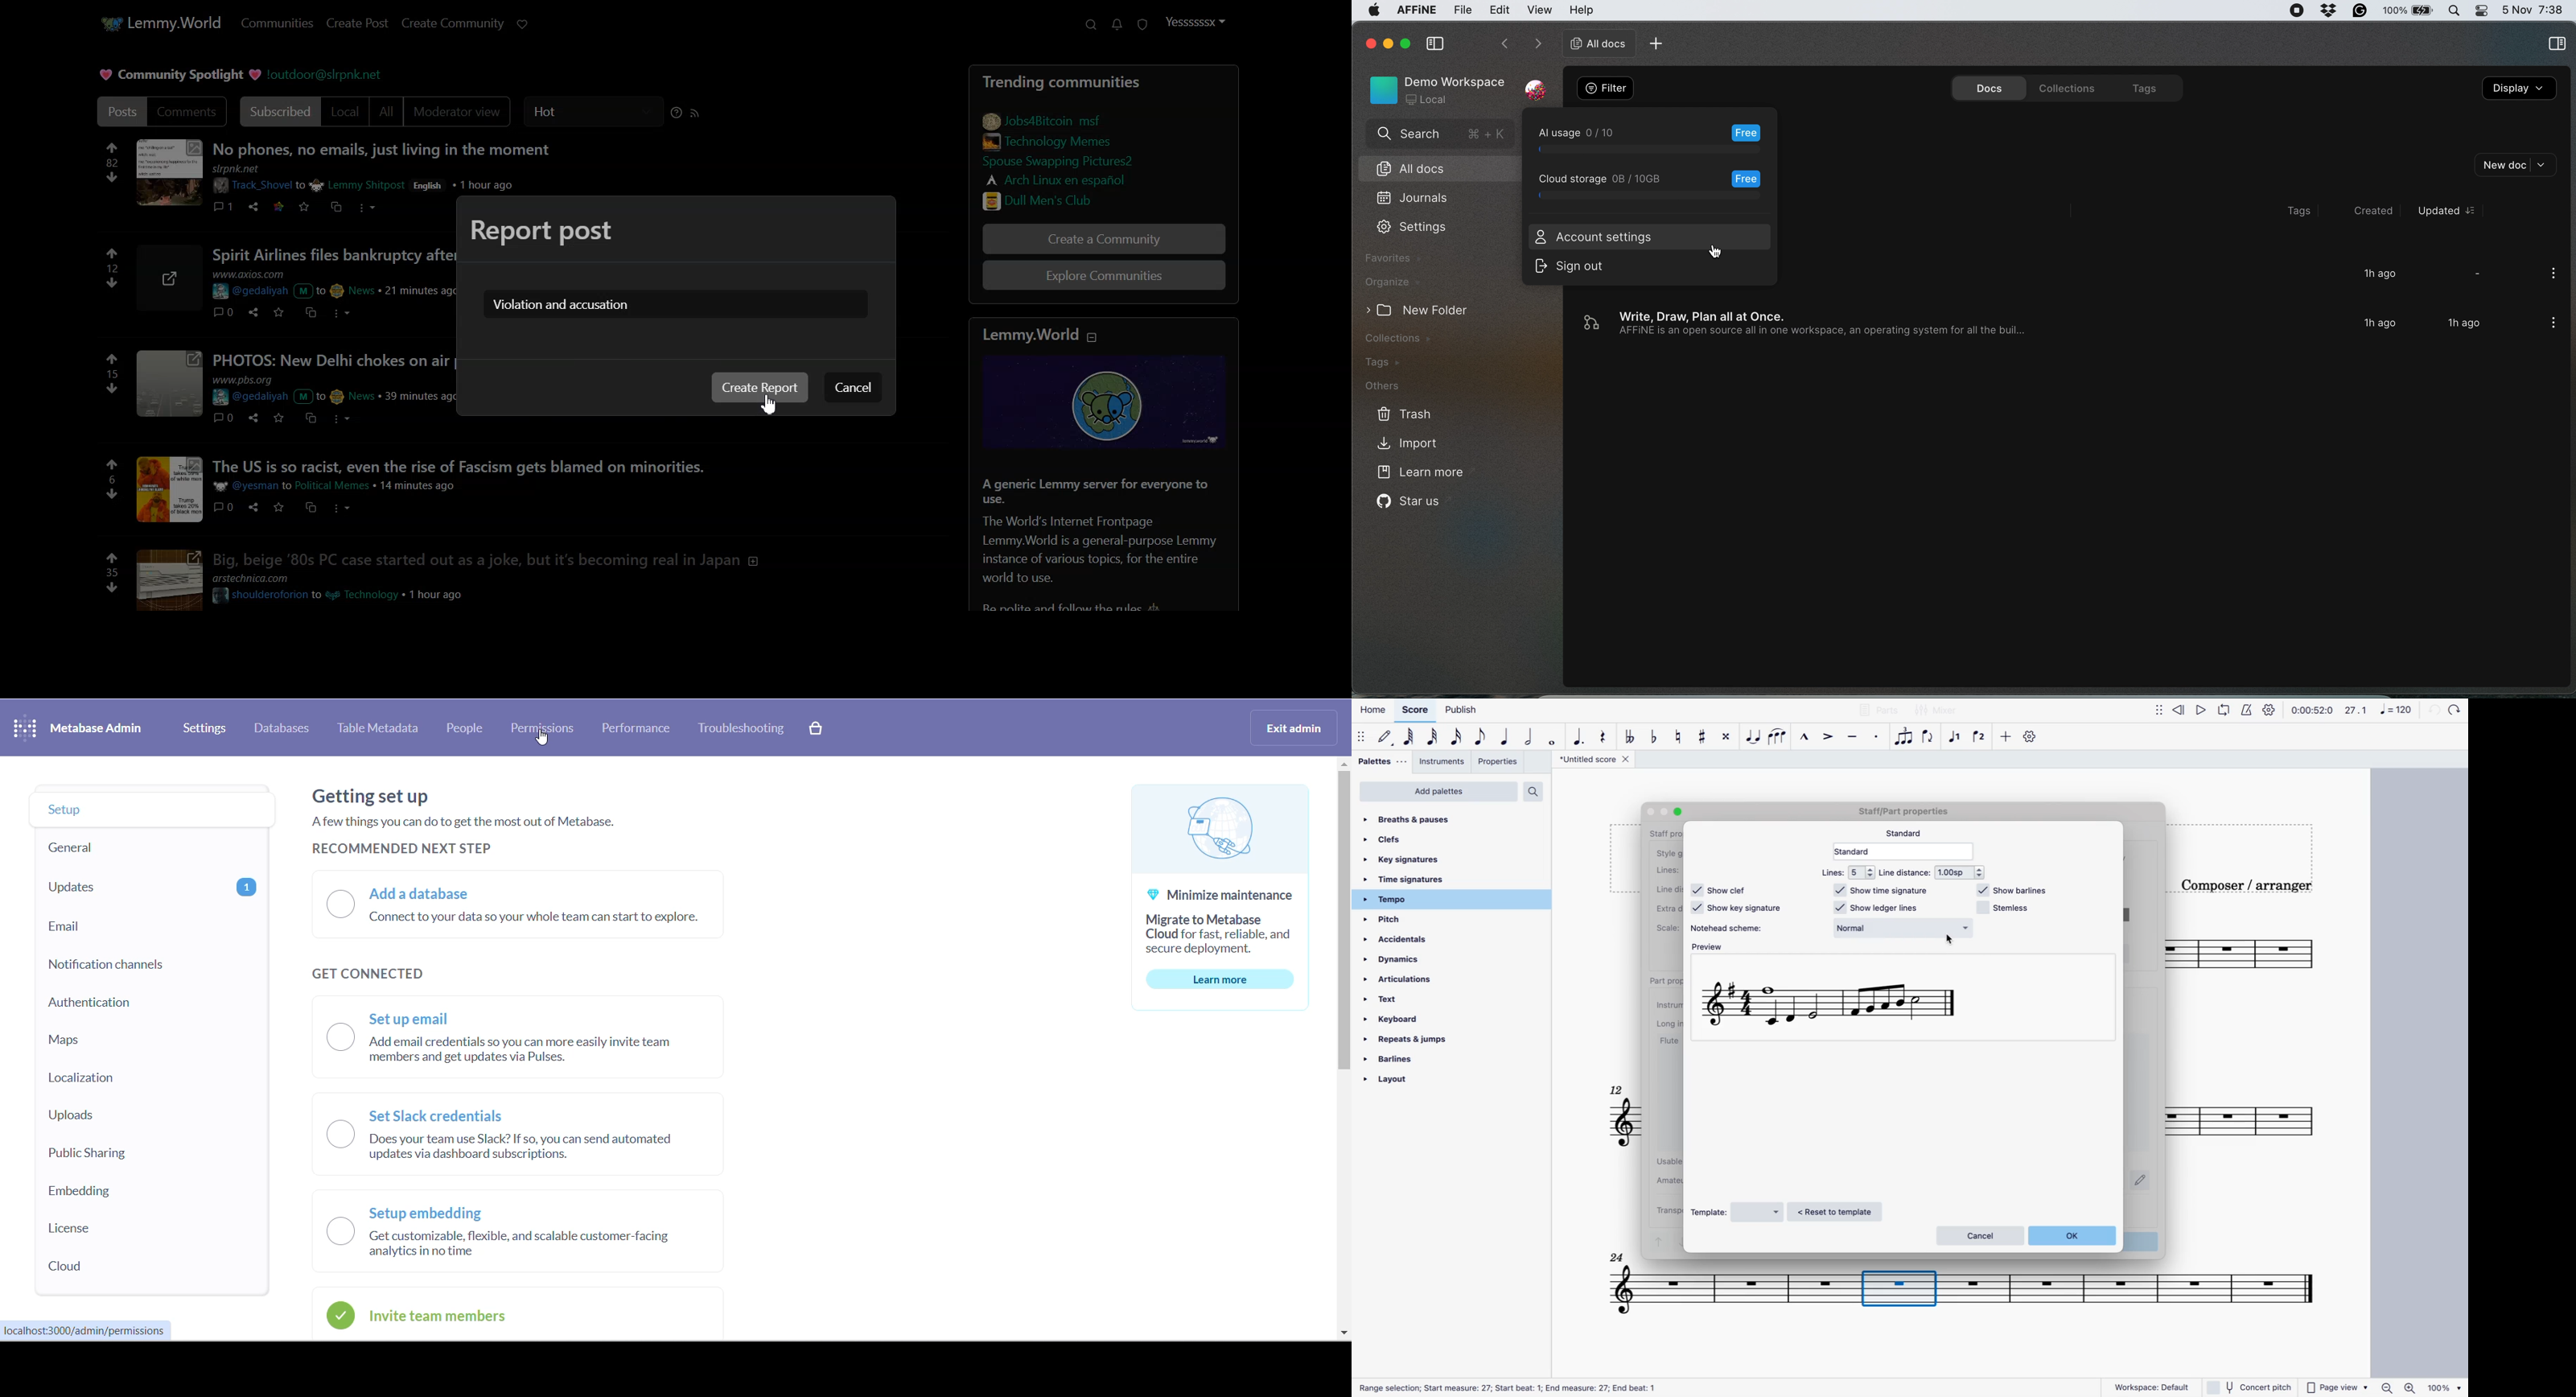 This screenshot has height=1400, width=2576. What do you see at coordinates (1617, 1257) in the screenshot?
I see `` at bounding box center [1617, 1257].